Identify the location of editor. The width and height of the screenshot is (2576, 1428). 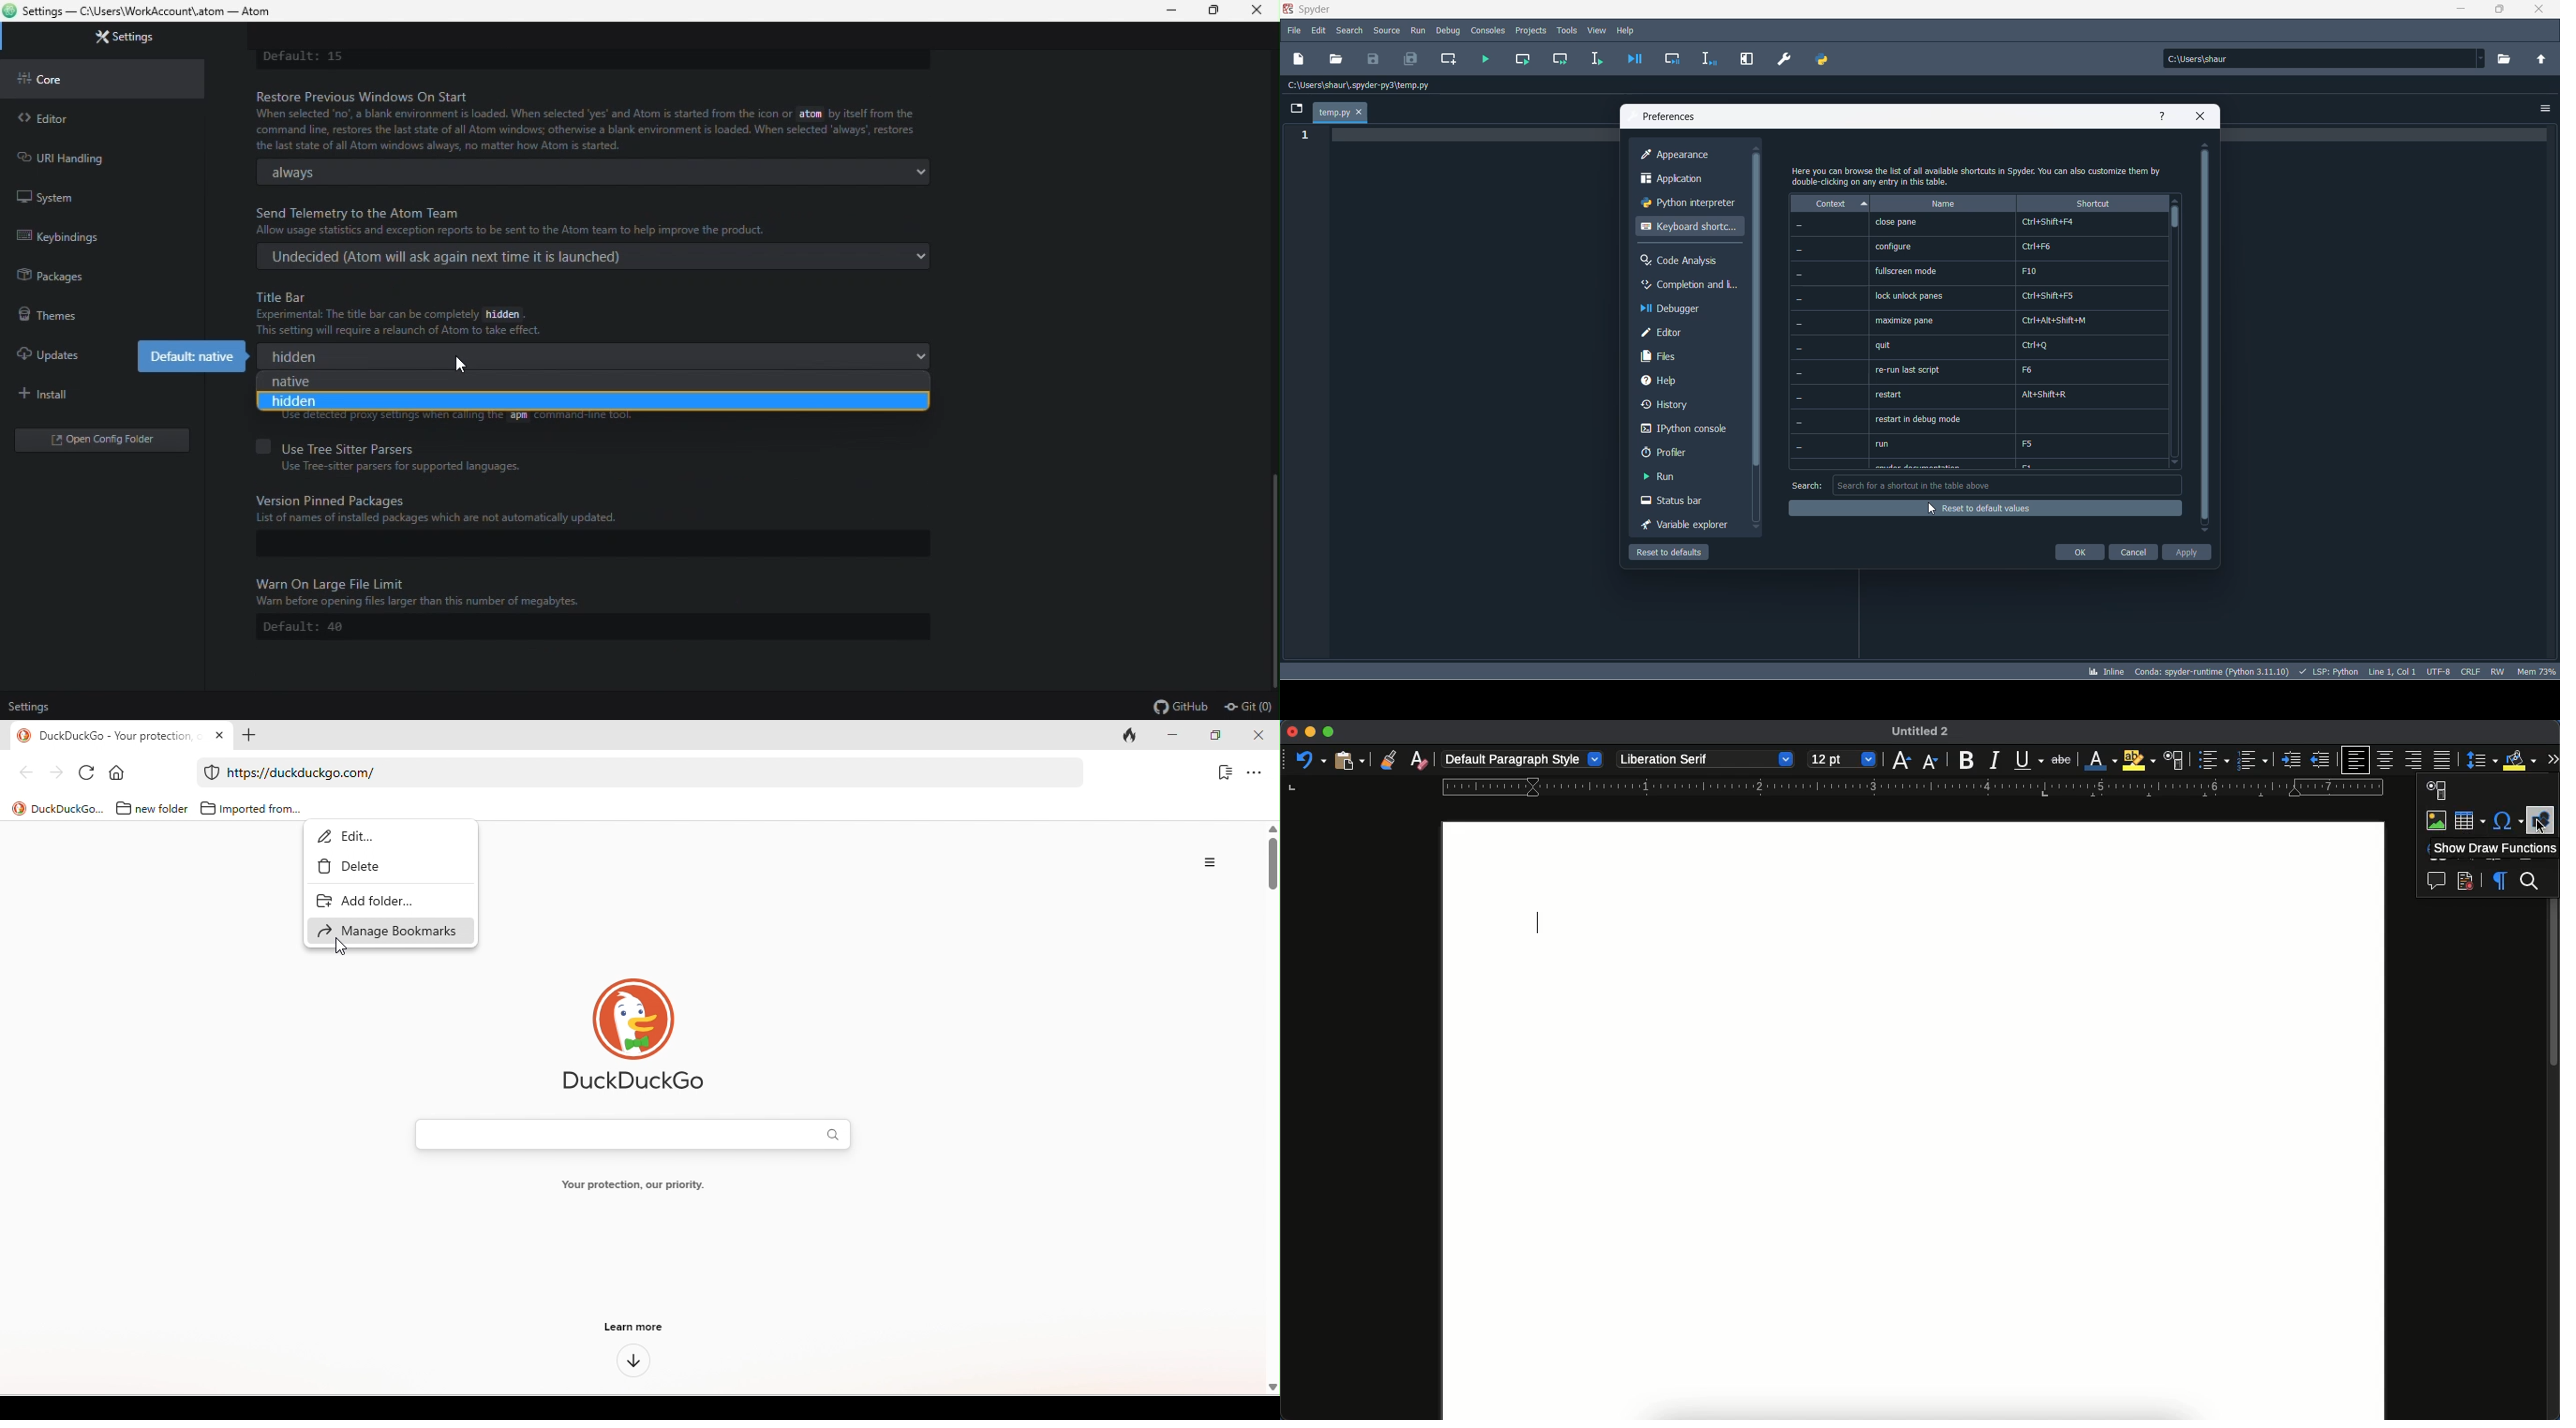
(1687, 332).